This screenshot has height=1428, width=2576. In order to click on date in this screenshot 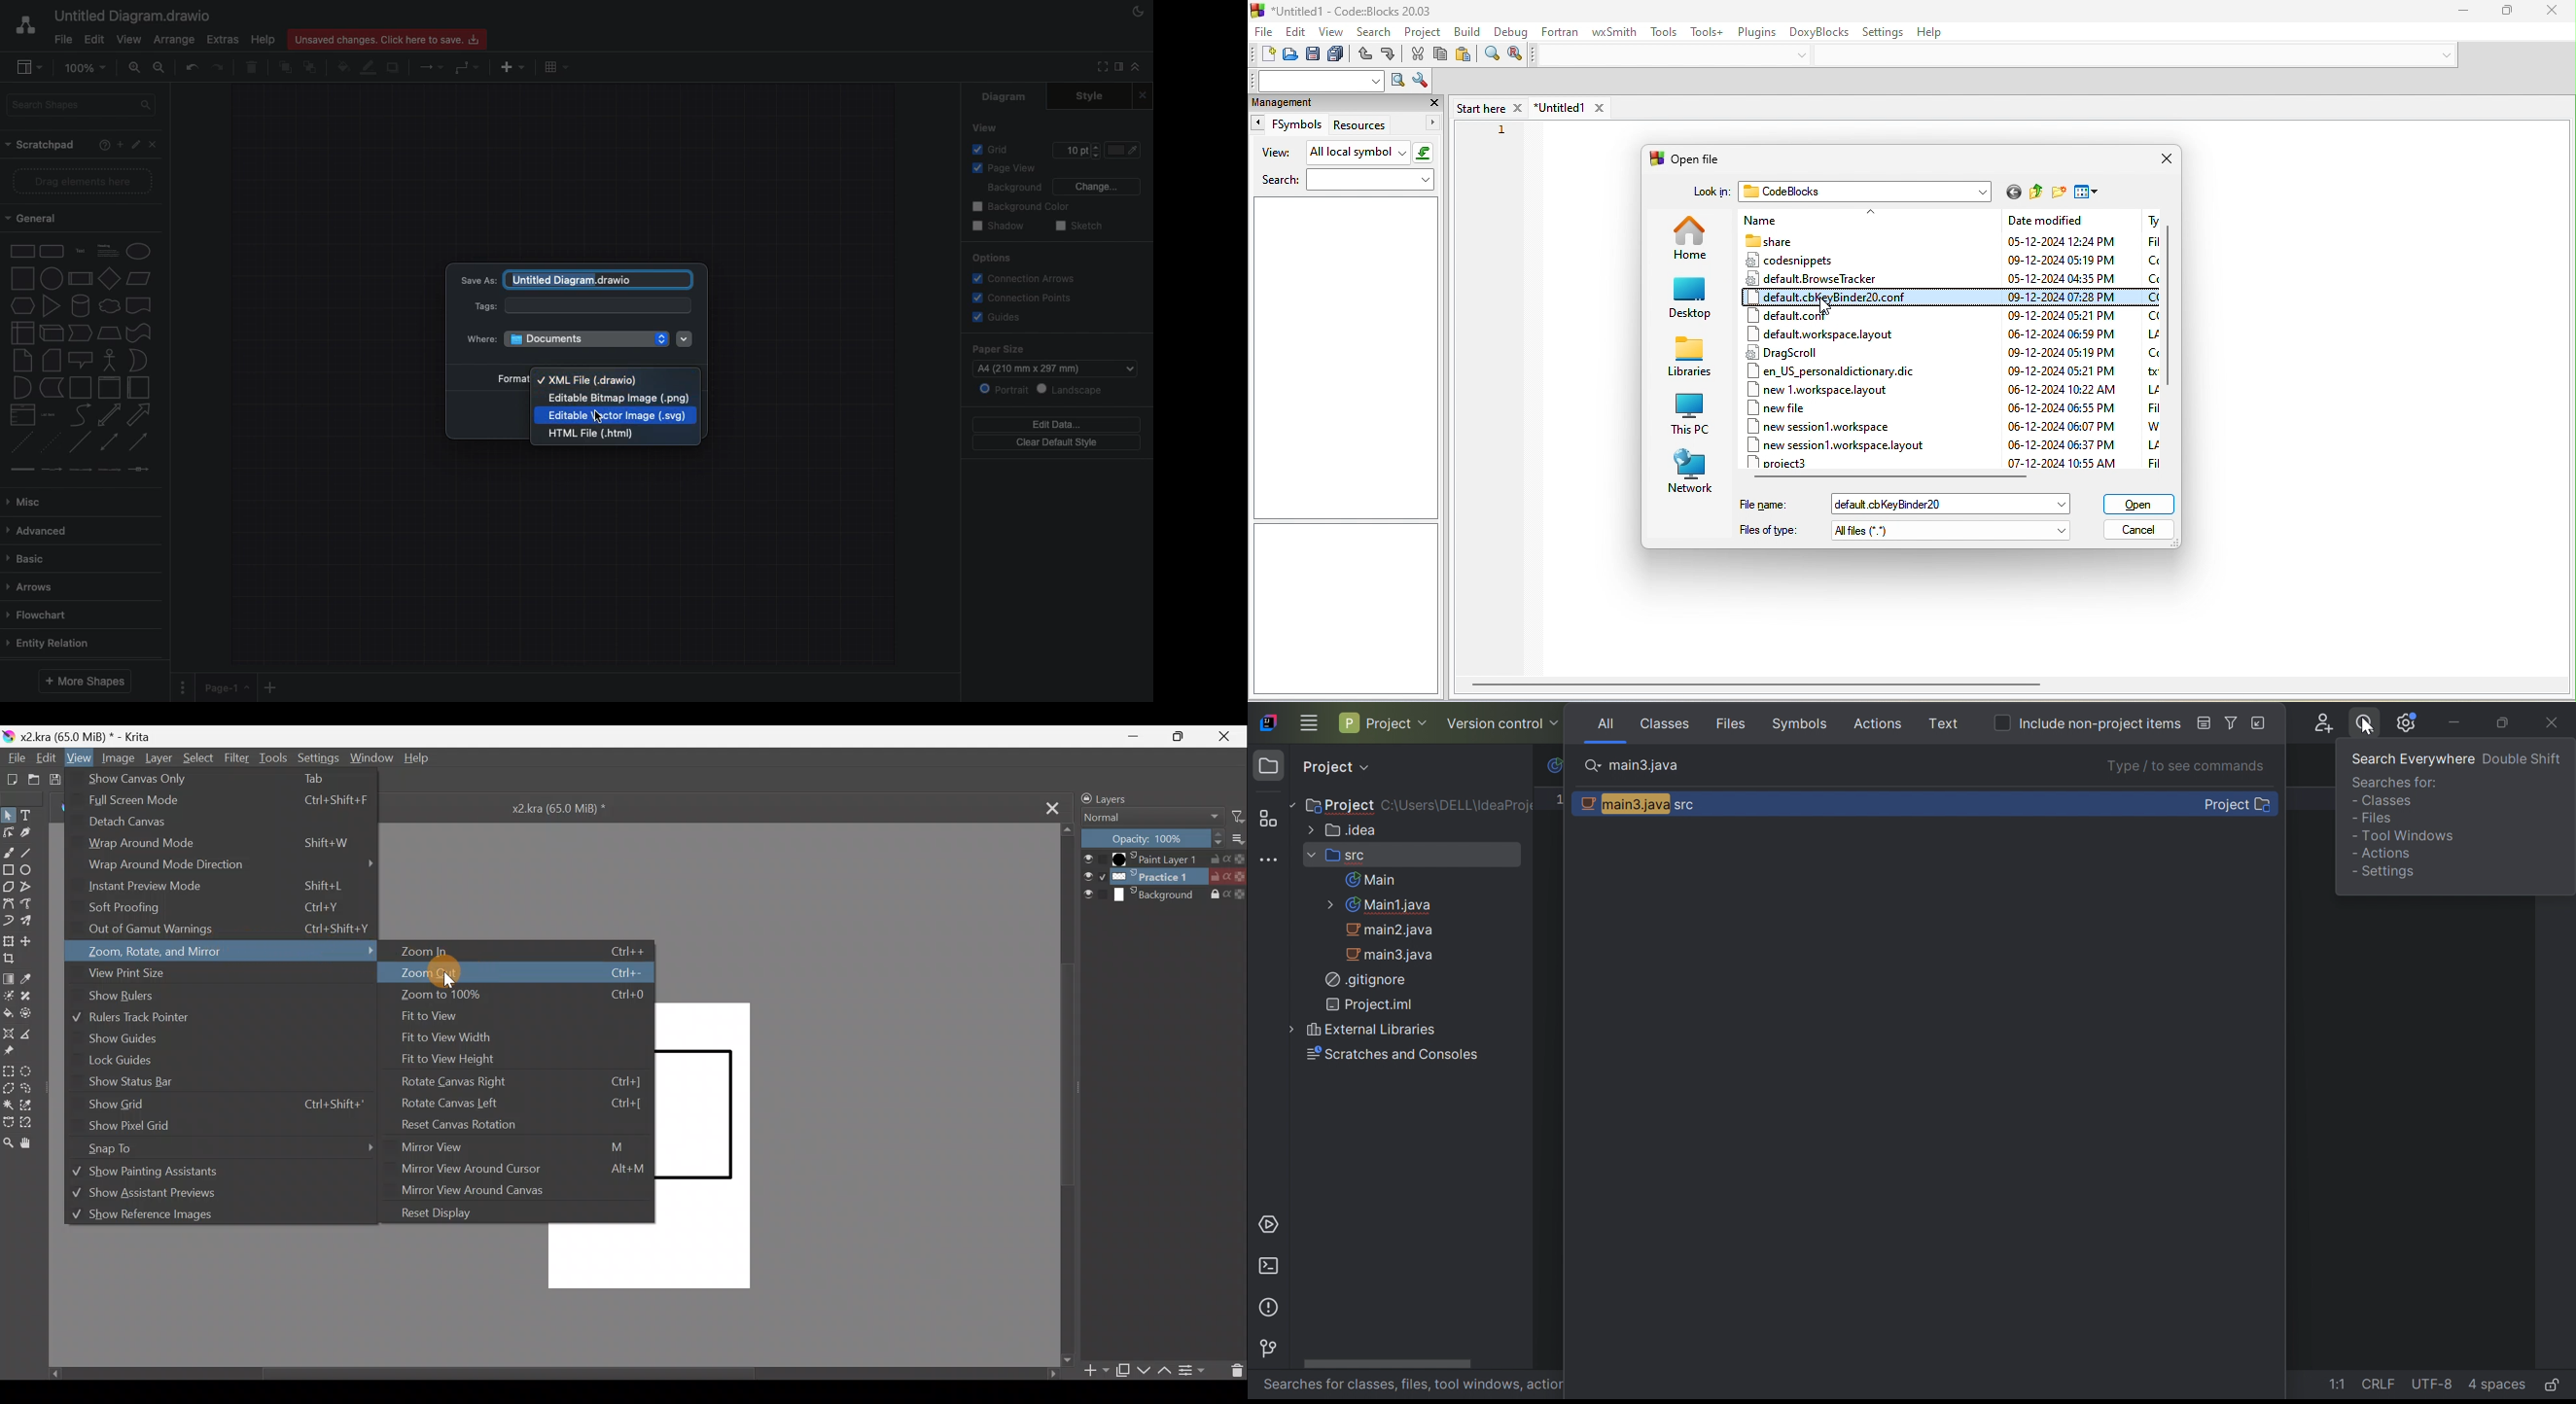, I will do `click(2066, 333)`.